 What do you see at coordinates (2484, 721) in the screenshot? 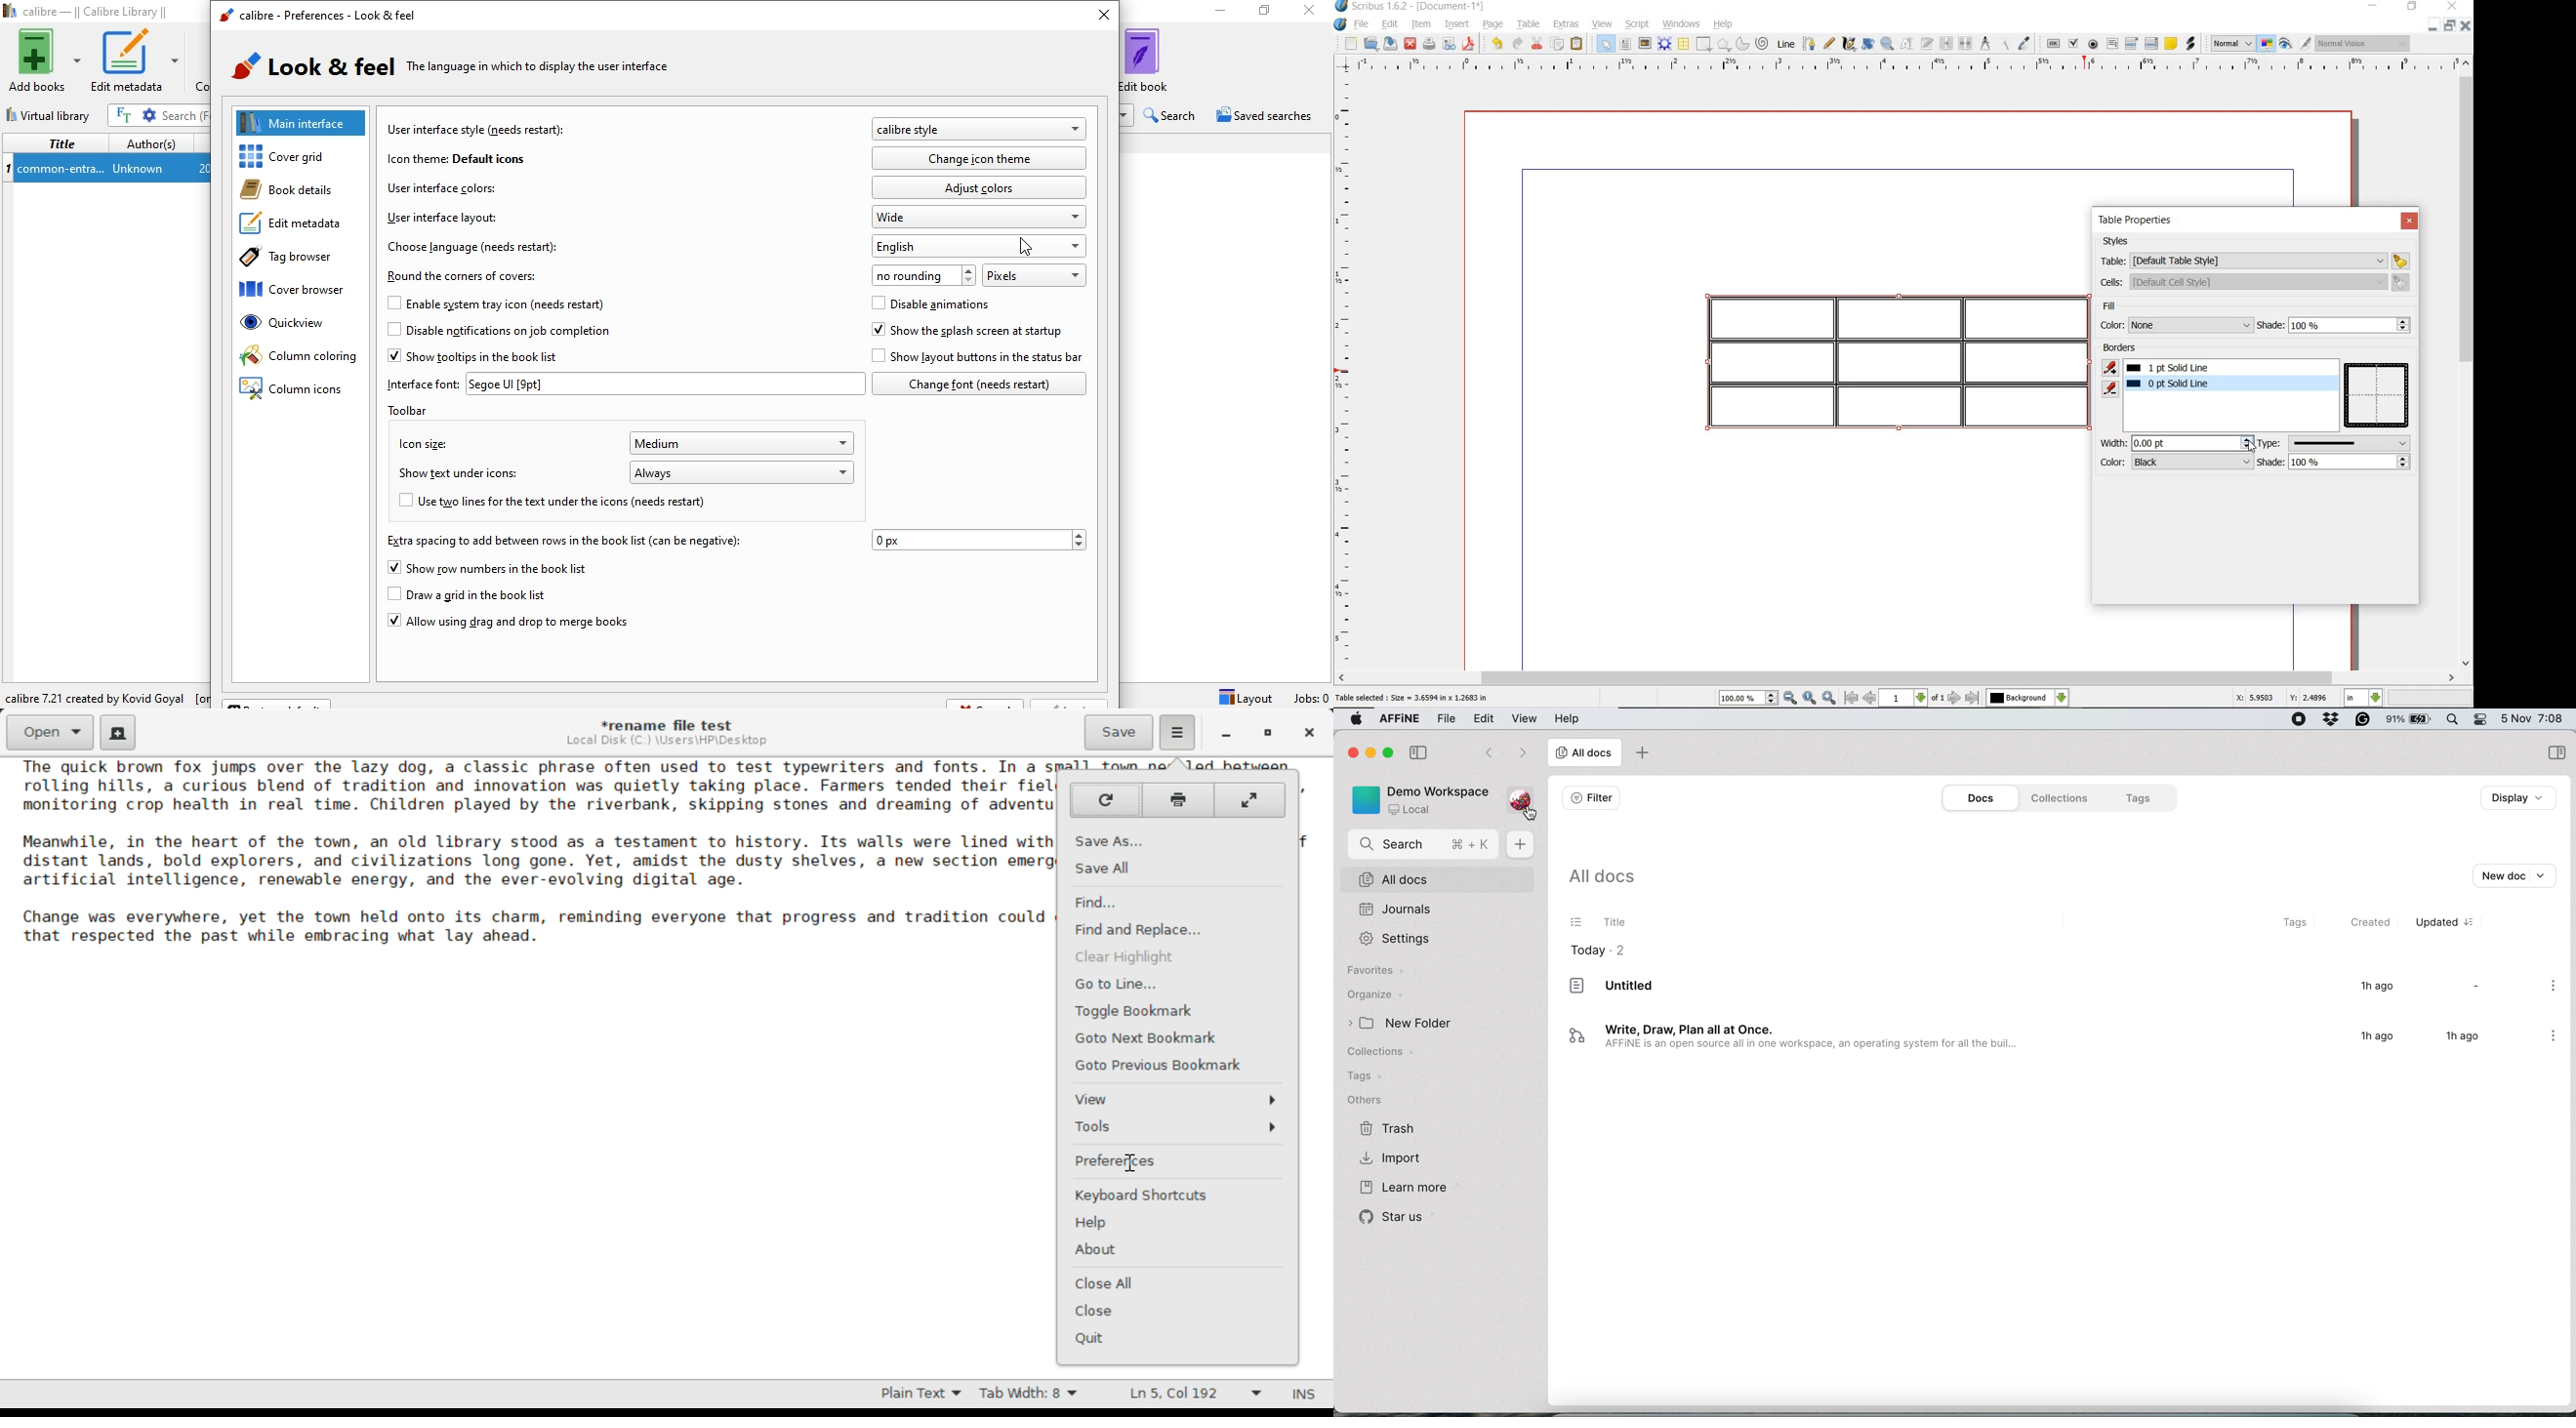
I see `control center` at bounding box center [2484, 721].